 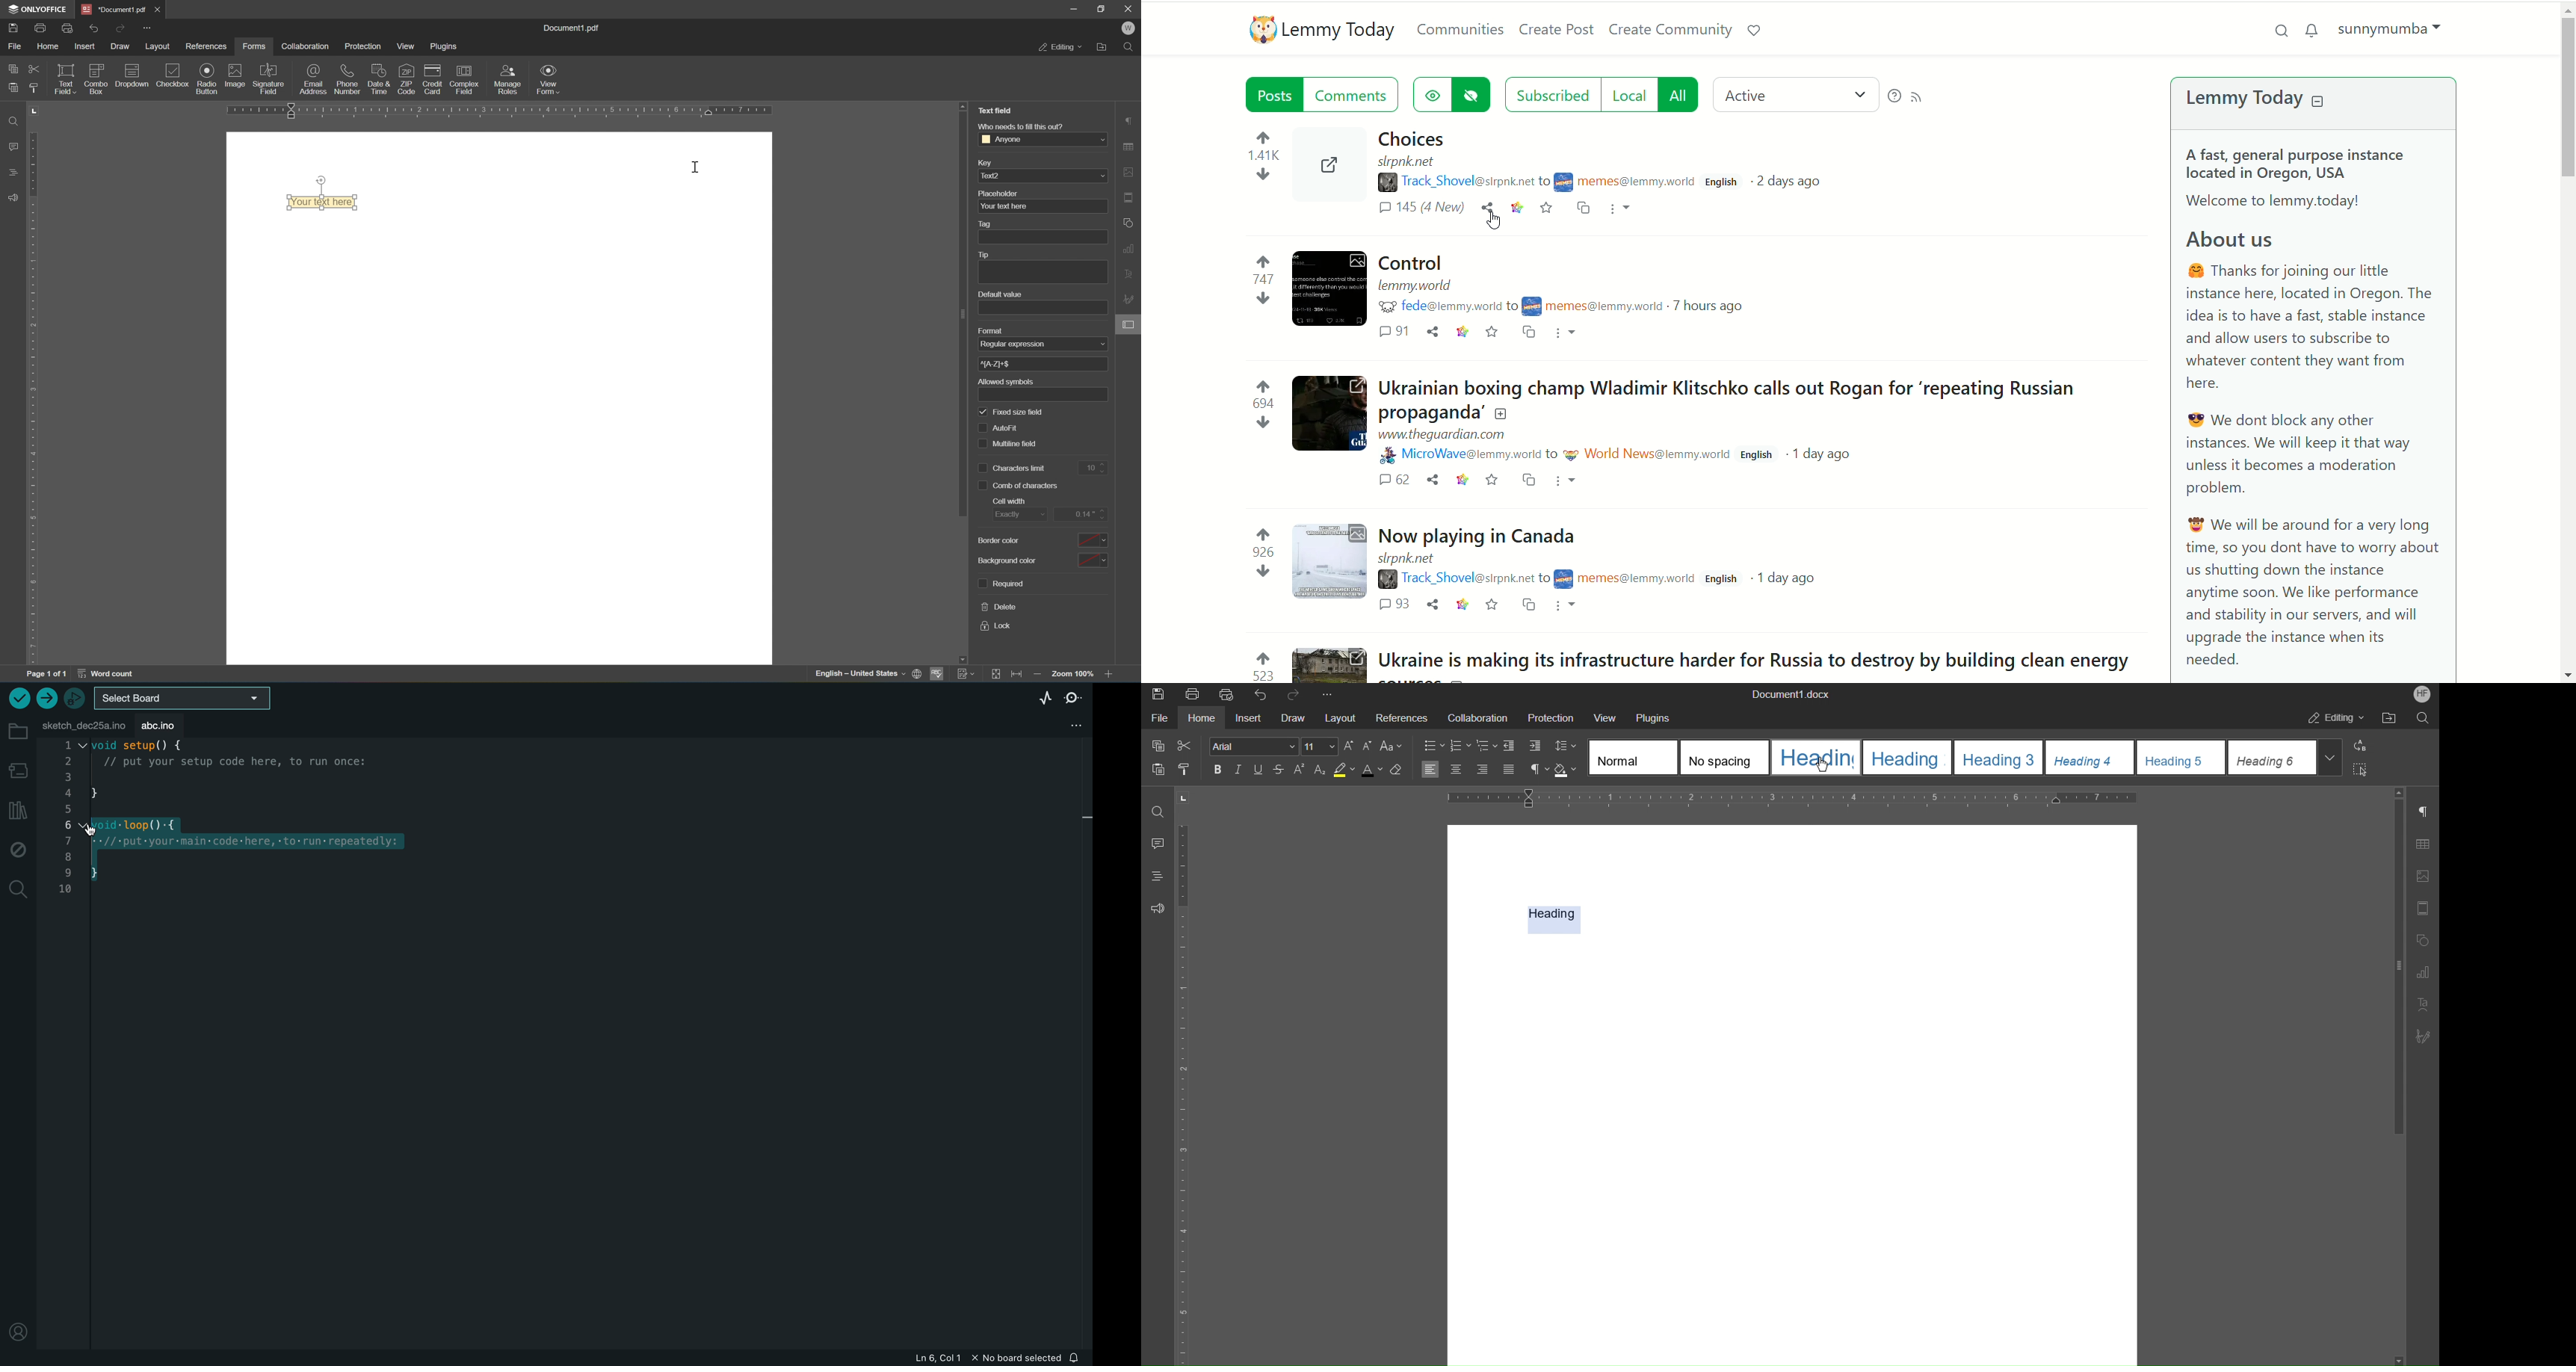 I want to click on multiline field, so click(x=1009, y=442).